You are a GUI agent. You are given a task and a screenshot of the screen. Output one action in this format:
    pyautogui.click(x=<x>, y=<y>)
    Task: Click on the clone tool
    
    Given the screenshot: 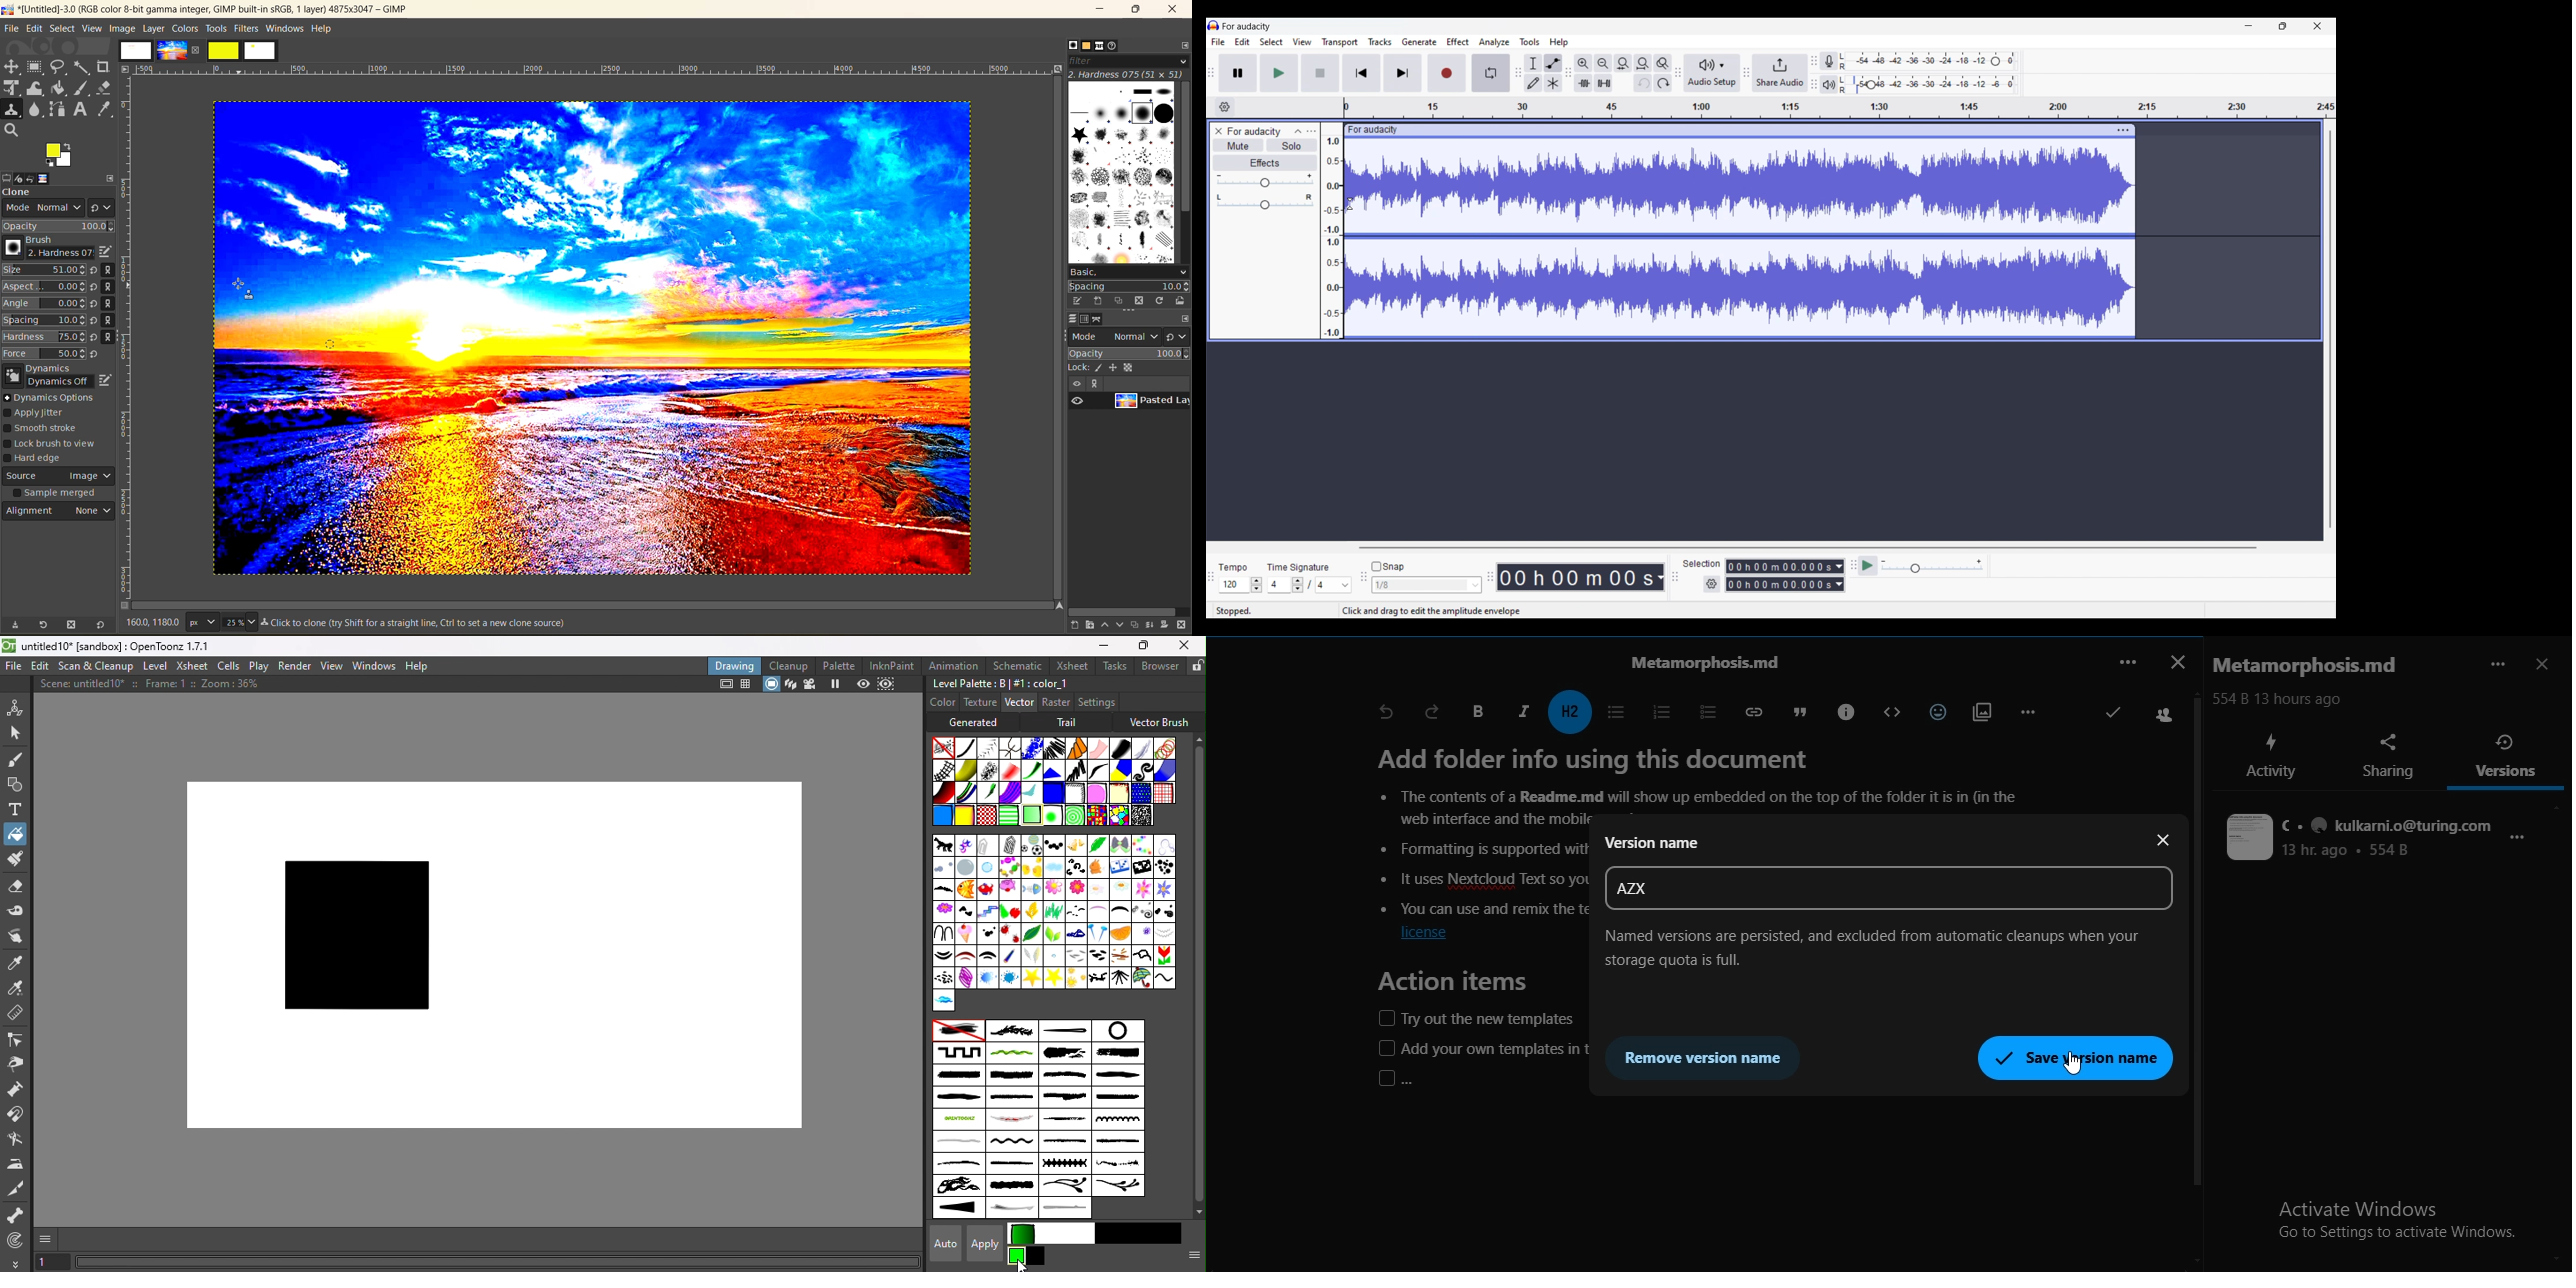 What is the action you would take?
    pyautogui.click(x=12, y=110)
    